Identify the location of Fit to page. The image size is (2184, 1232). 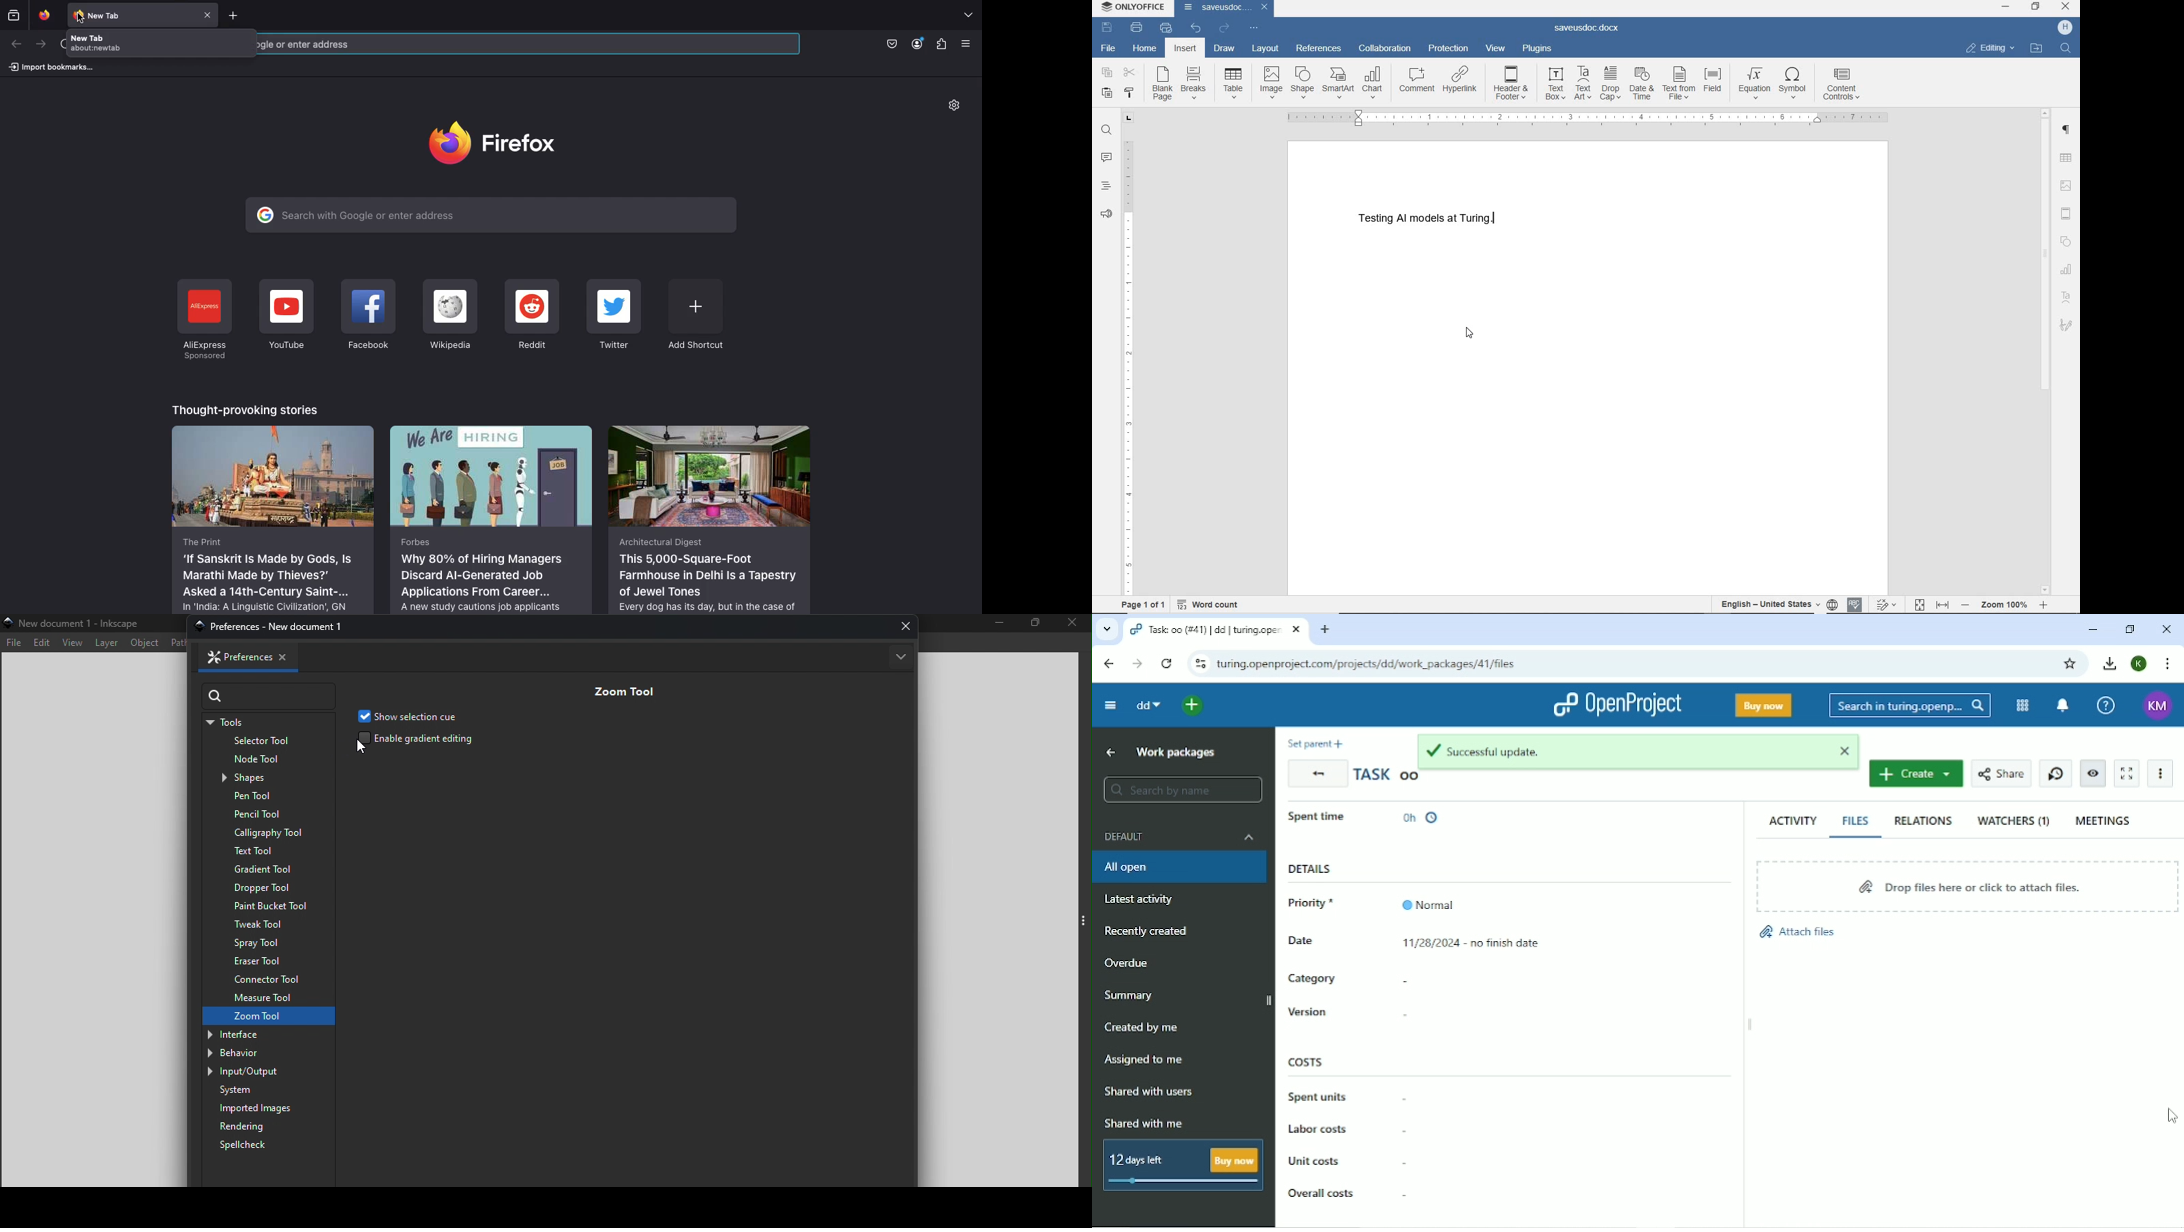
(1919, 605).